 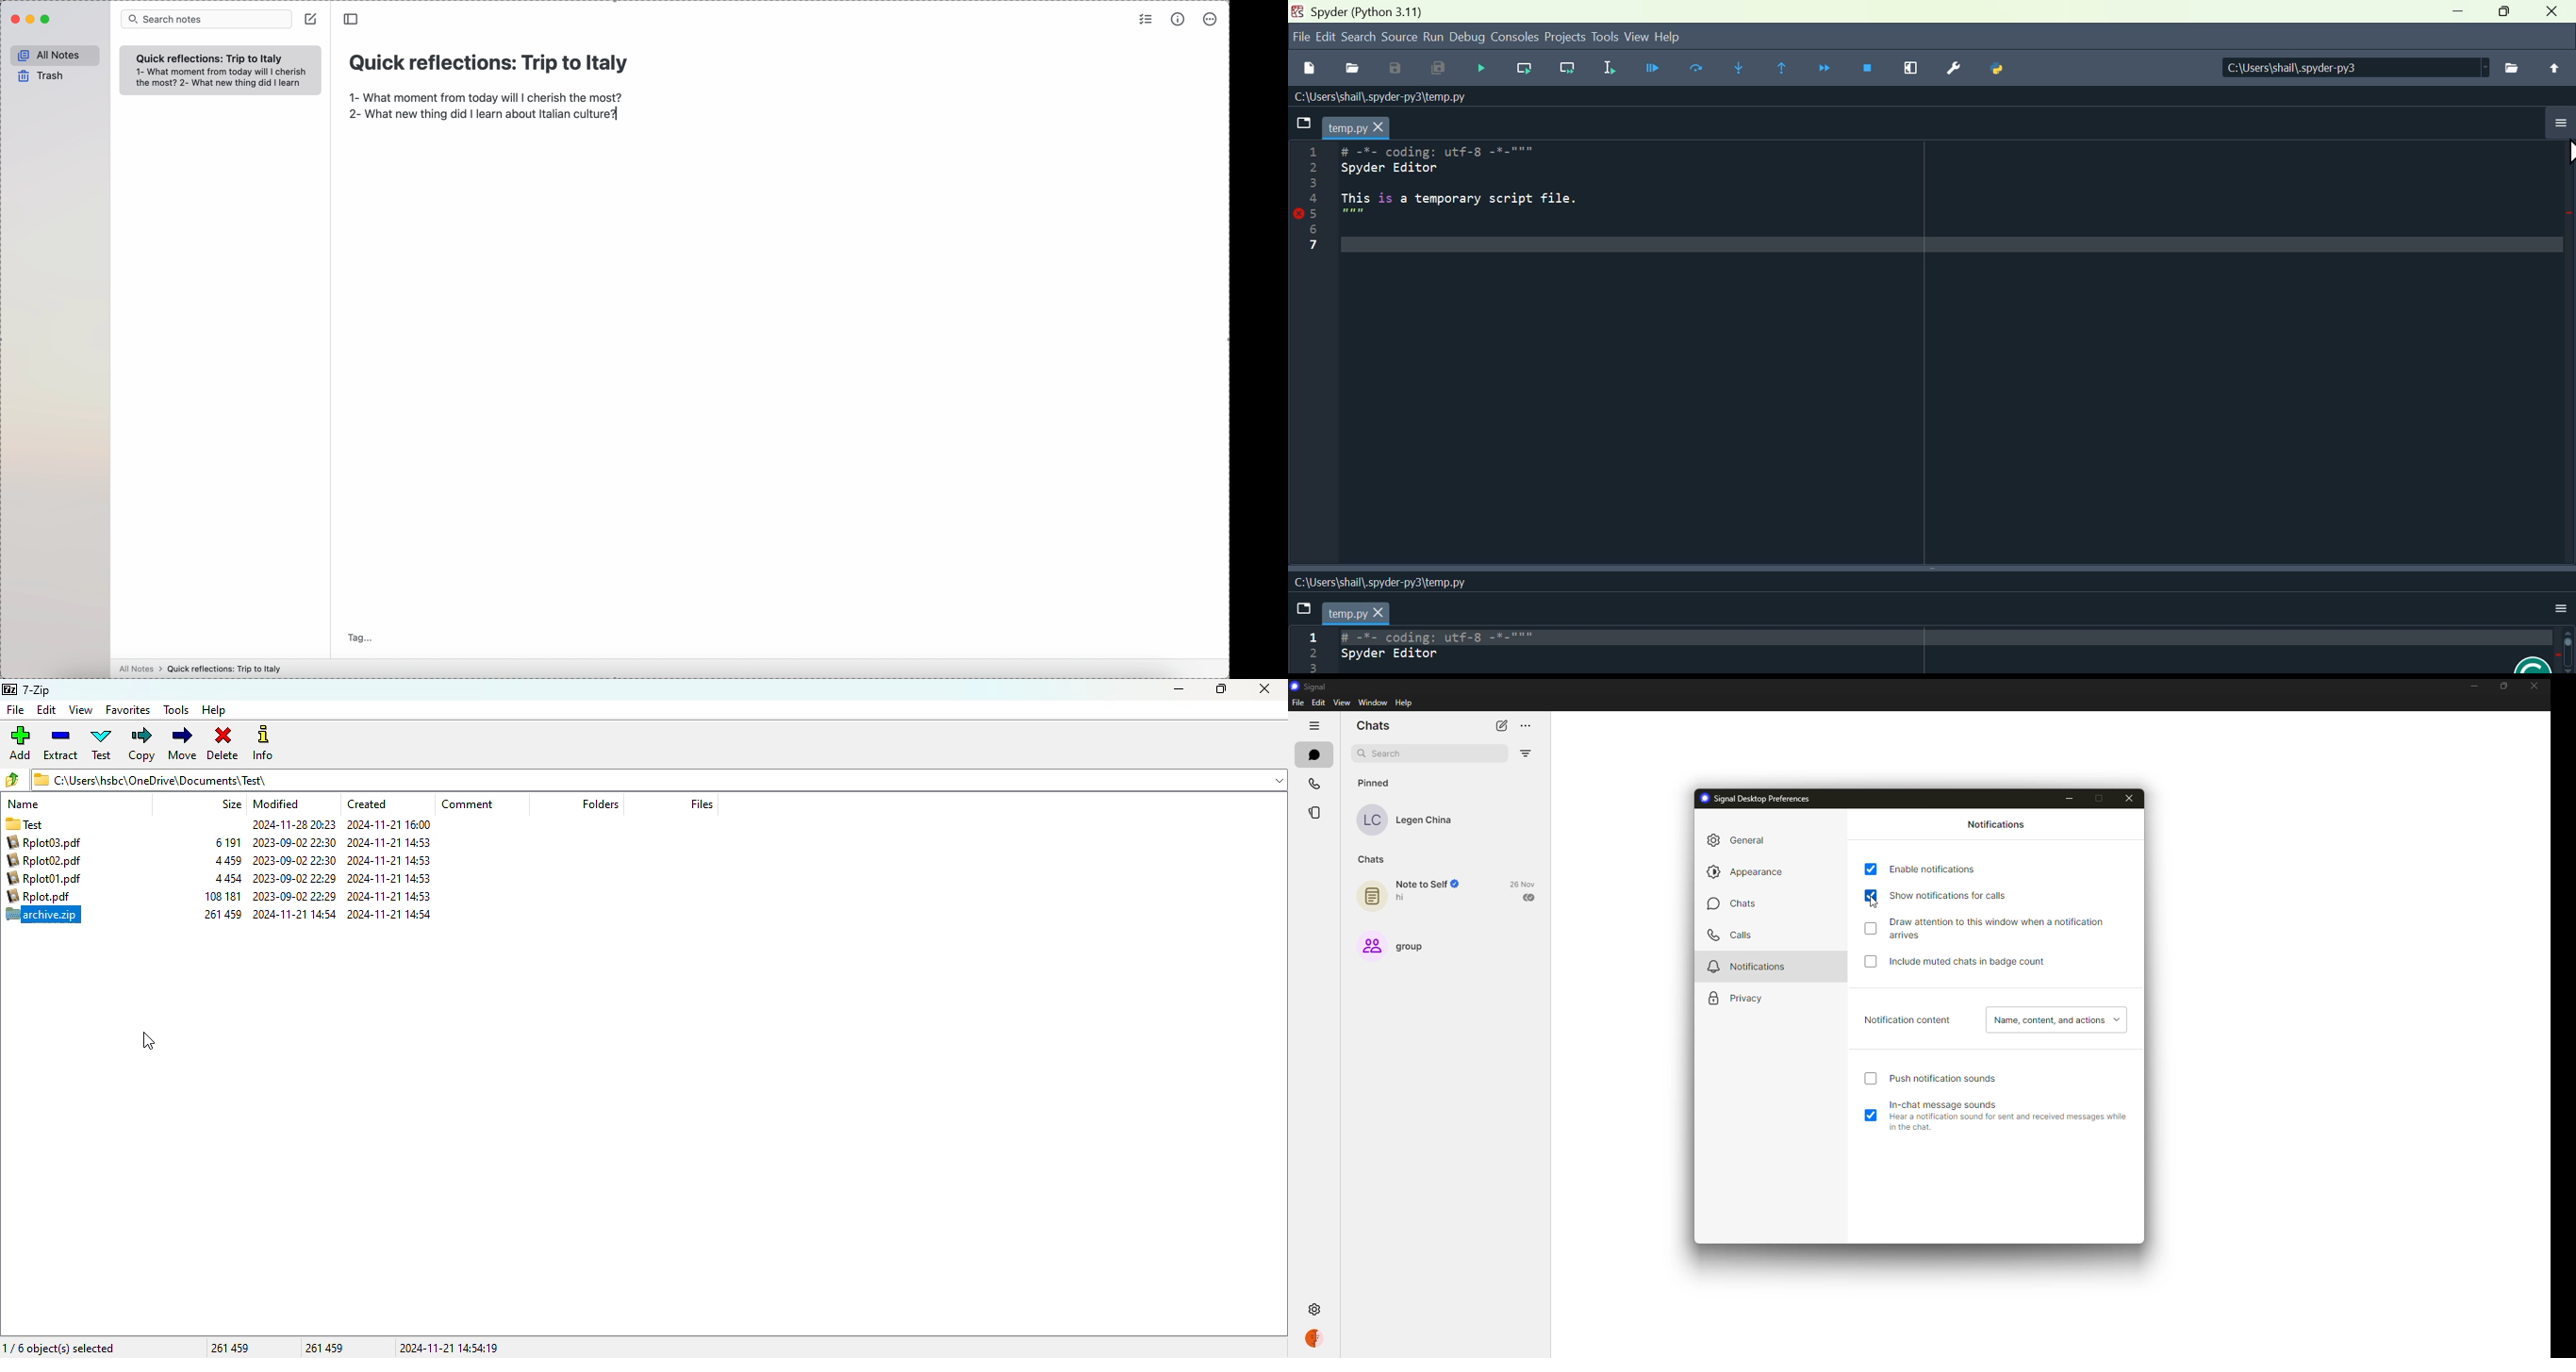 What do you see at coordinates (1309, 609) in the screenshot?
I see `File` at bounding box center [1309, 609].